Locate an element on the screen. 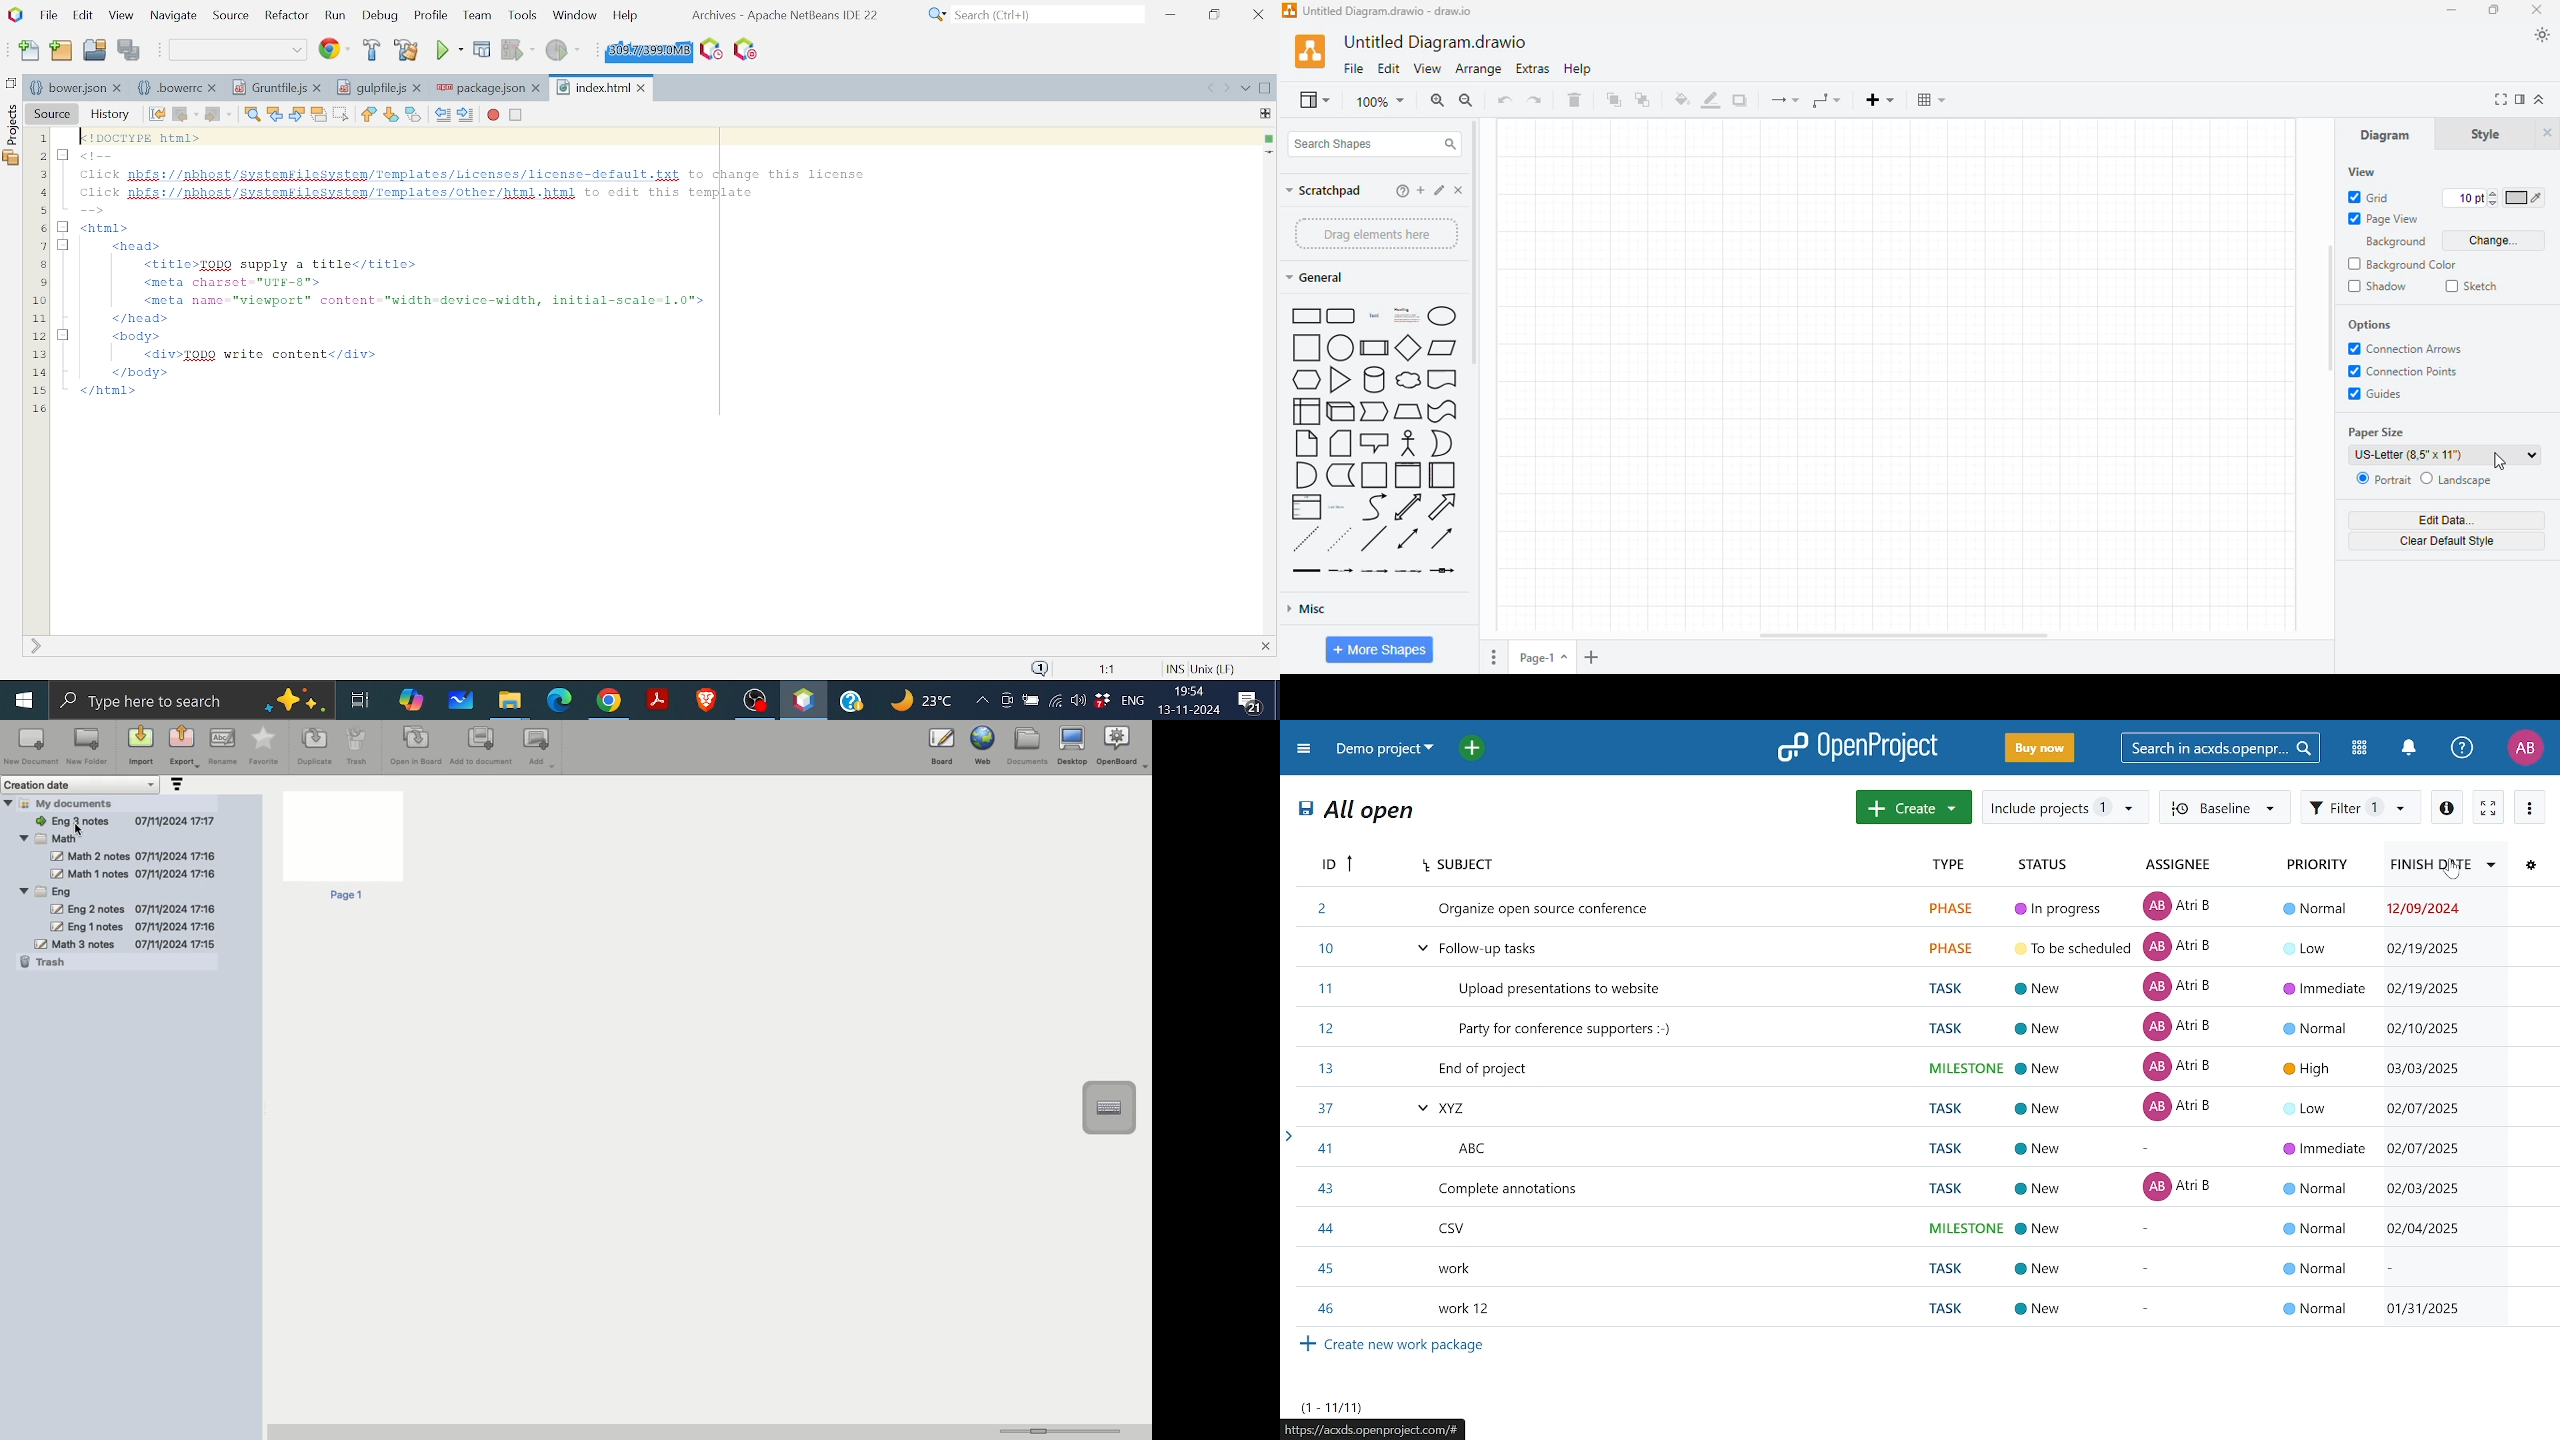  edit data is located at coordinates (2448, 521).